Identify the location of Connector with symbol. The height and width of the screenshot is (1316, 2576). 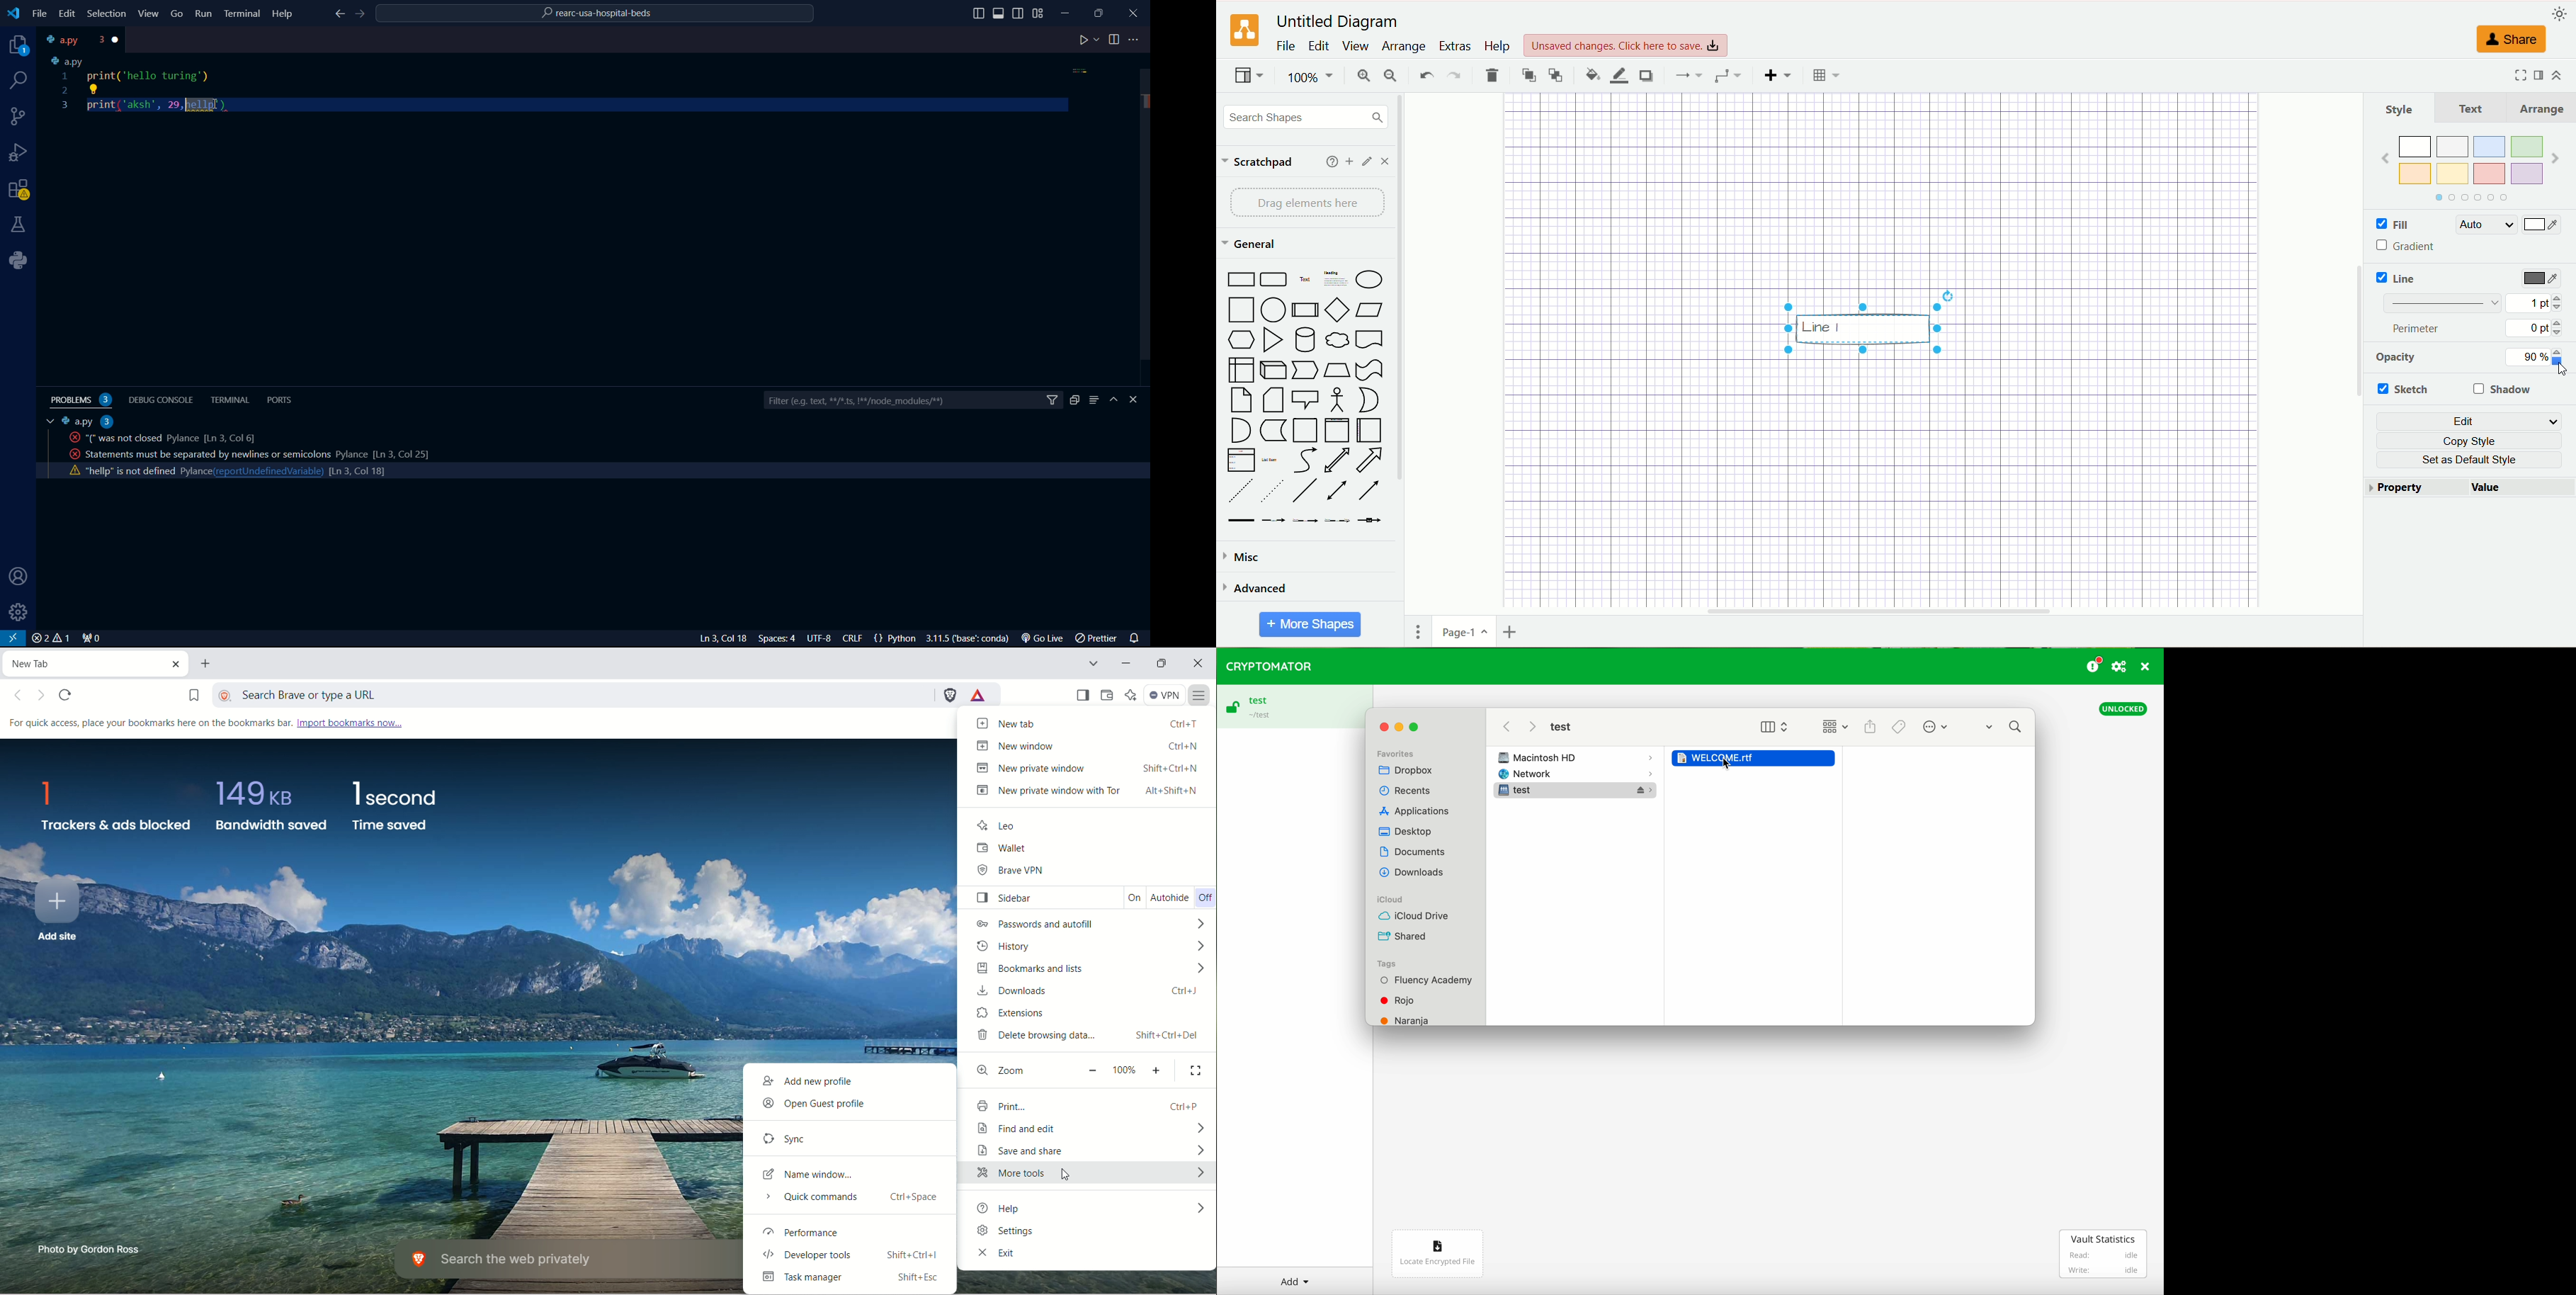
(1369, 521).